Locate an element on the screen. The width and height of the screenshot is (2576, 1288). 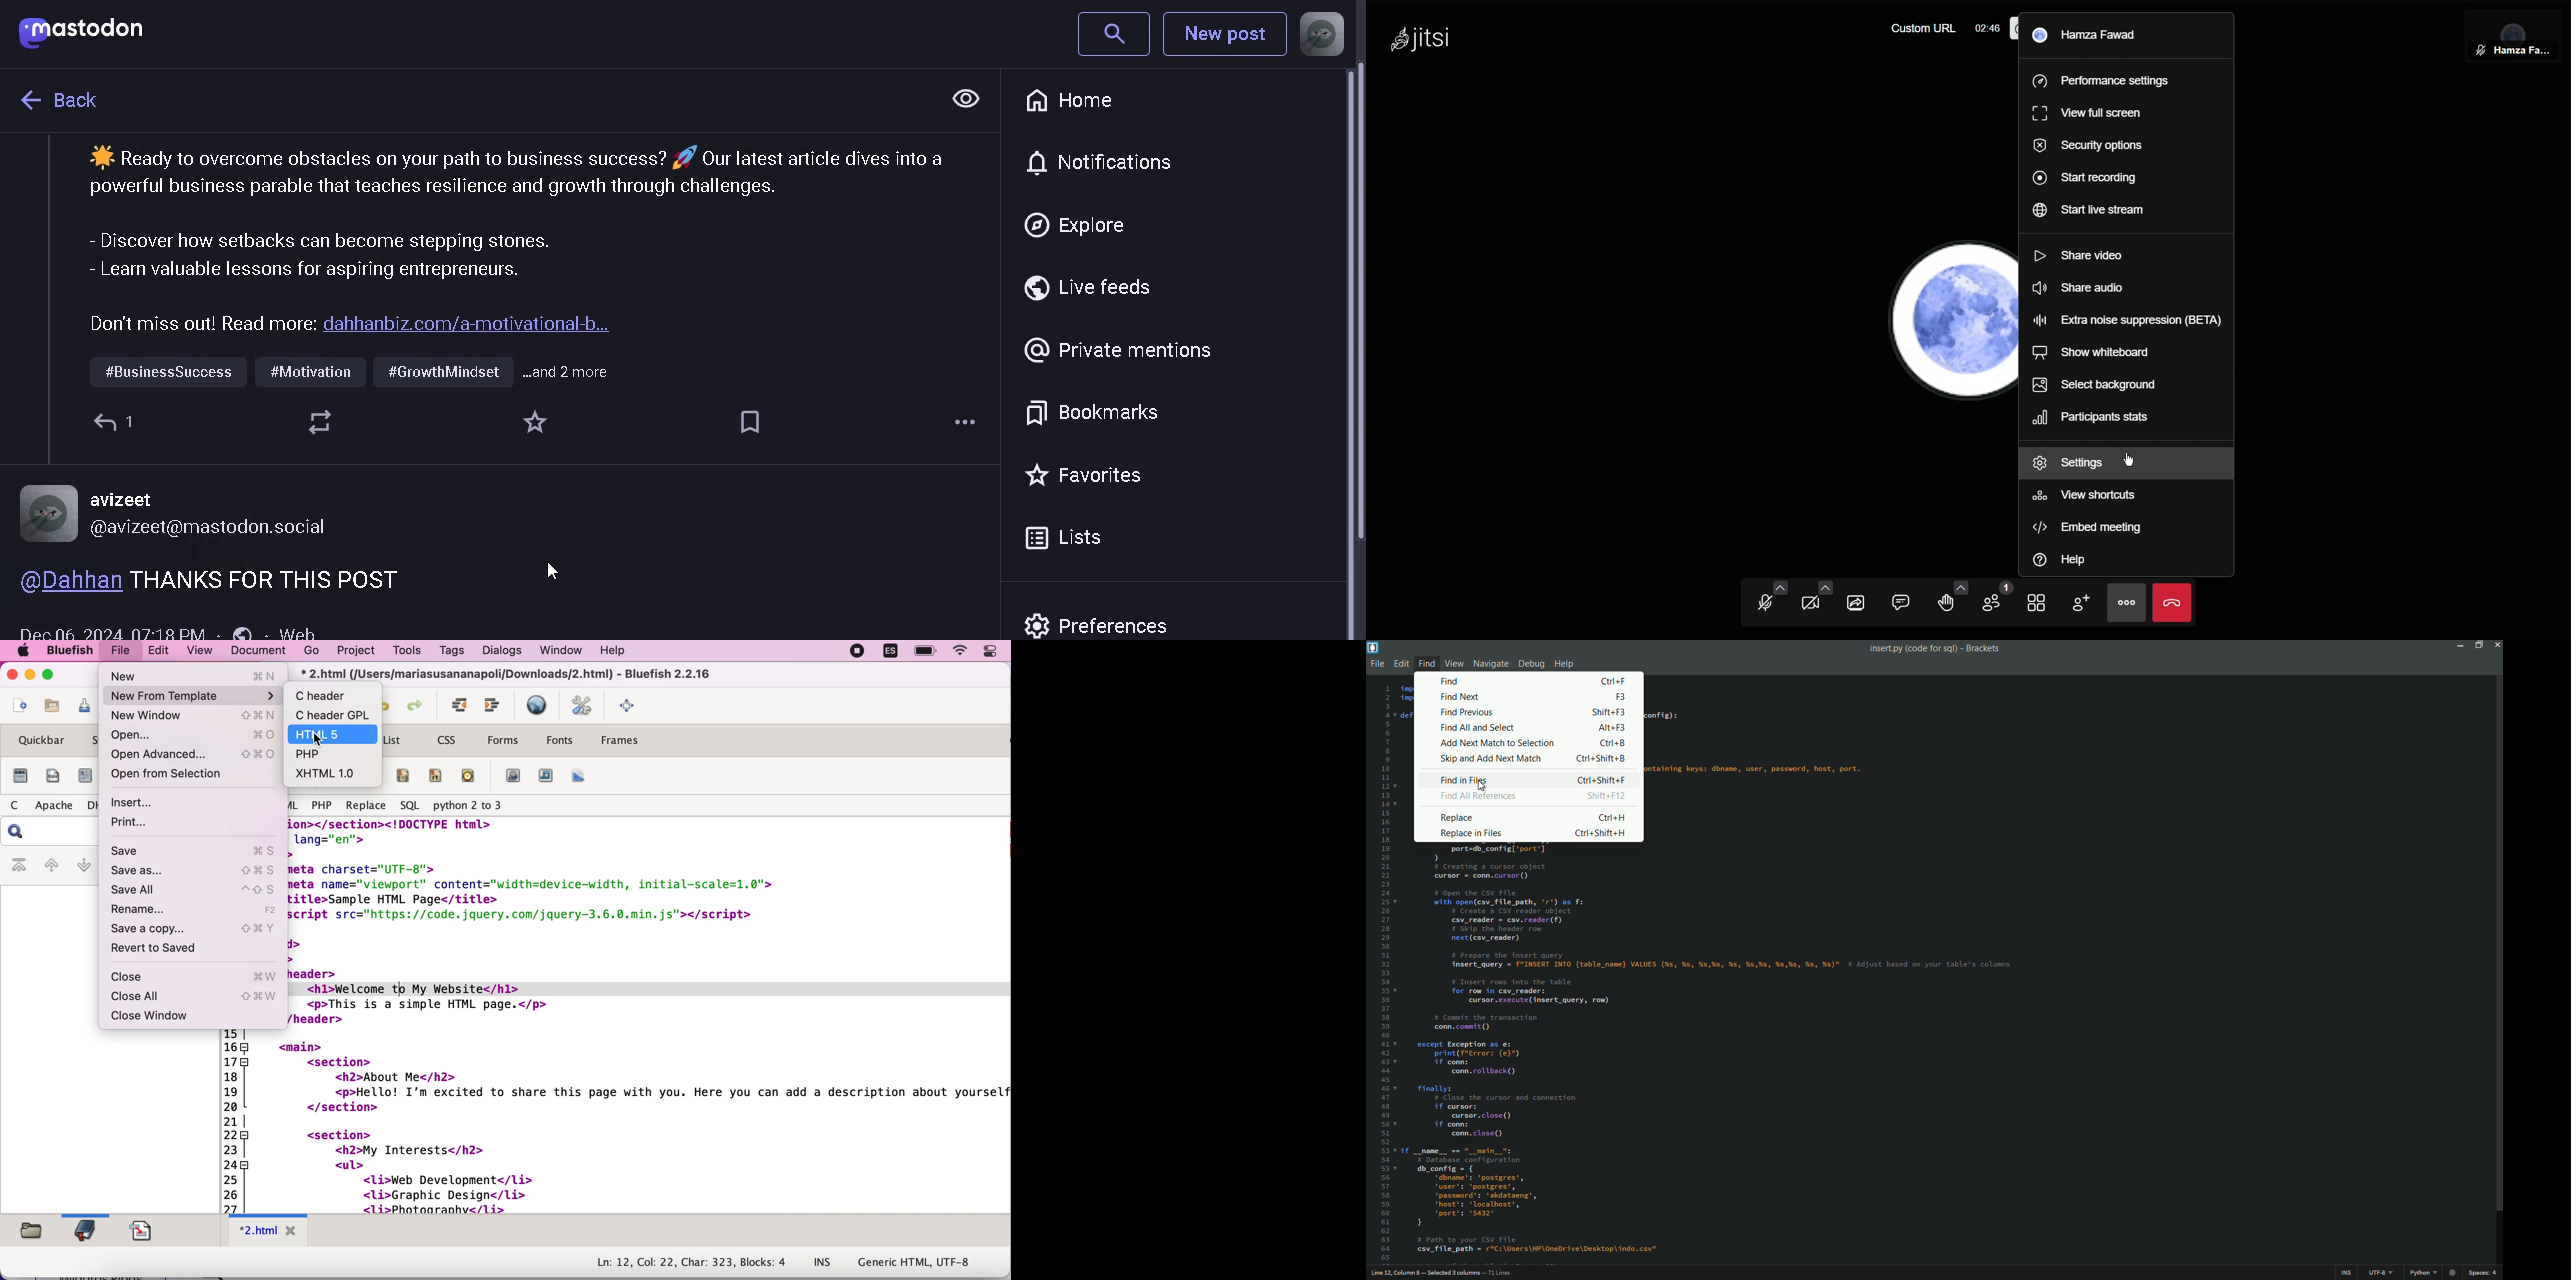
Share audio is located at coordinates (2085, 289).